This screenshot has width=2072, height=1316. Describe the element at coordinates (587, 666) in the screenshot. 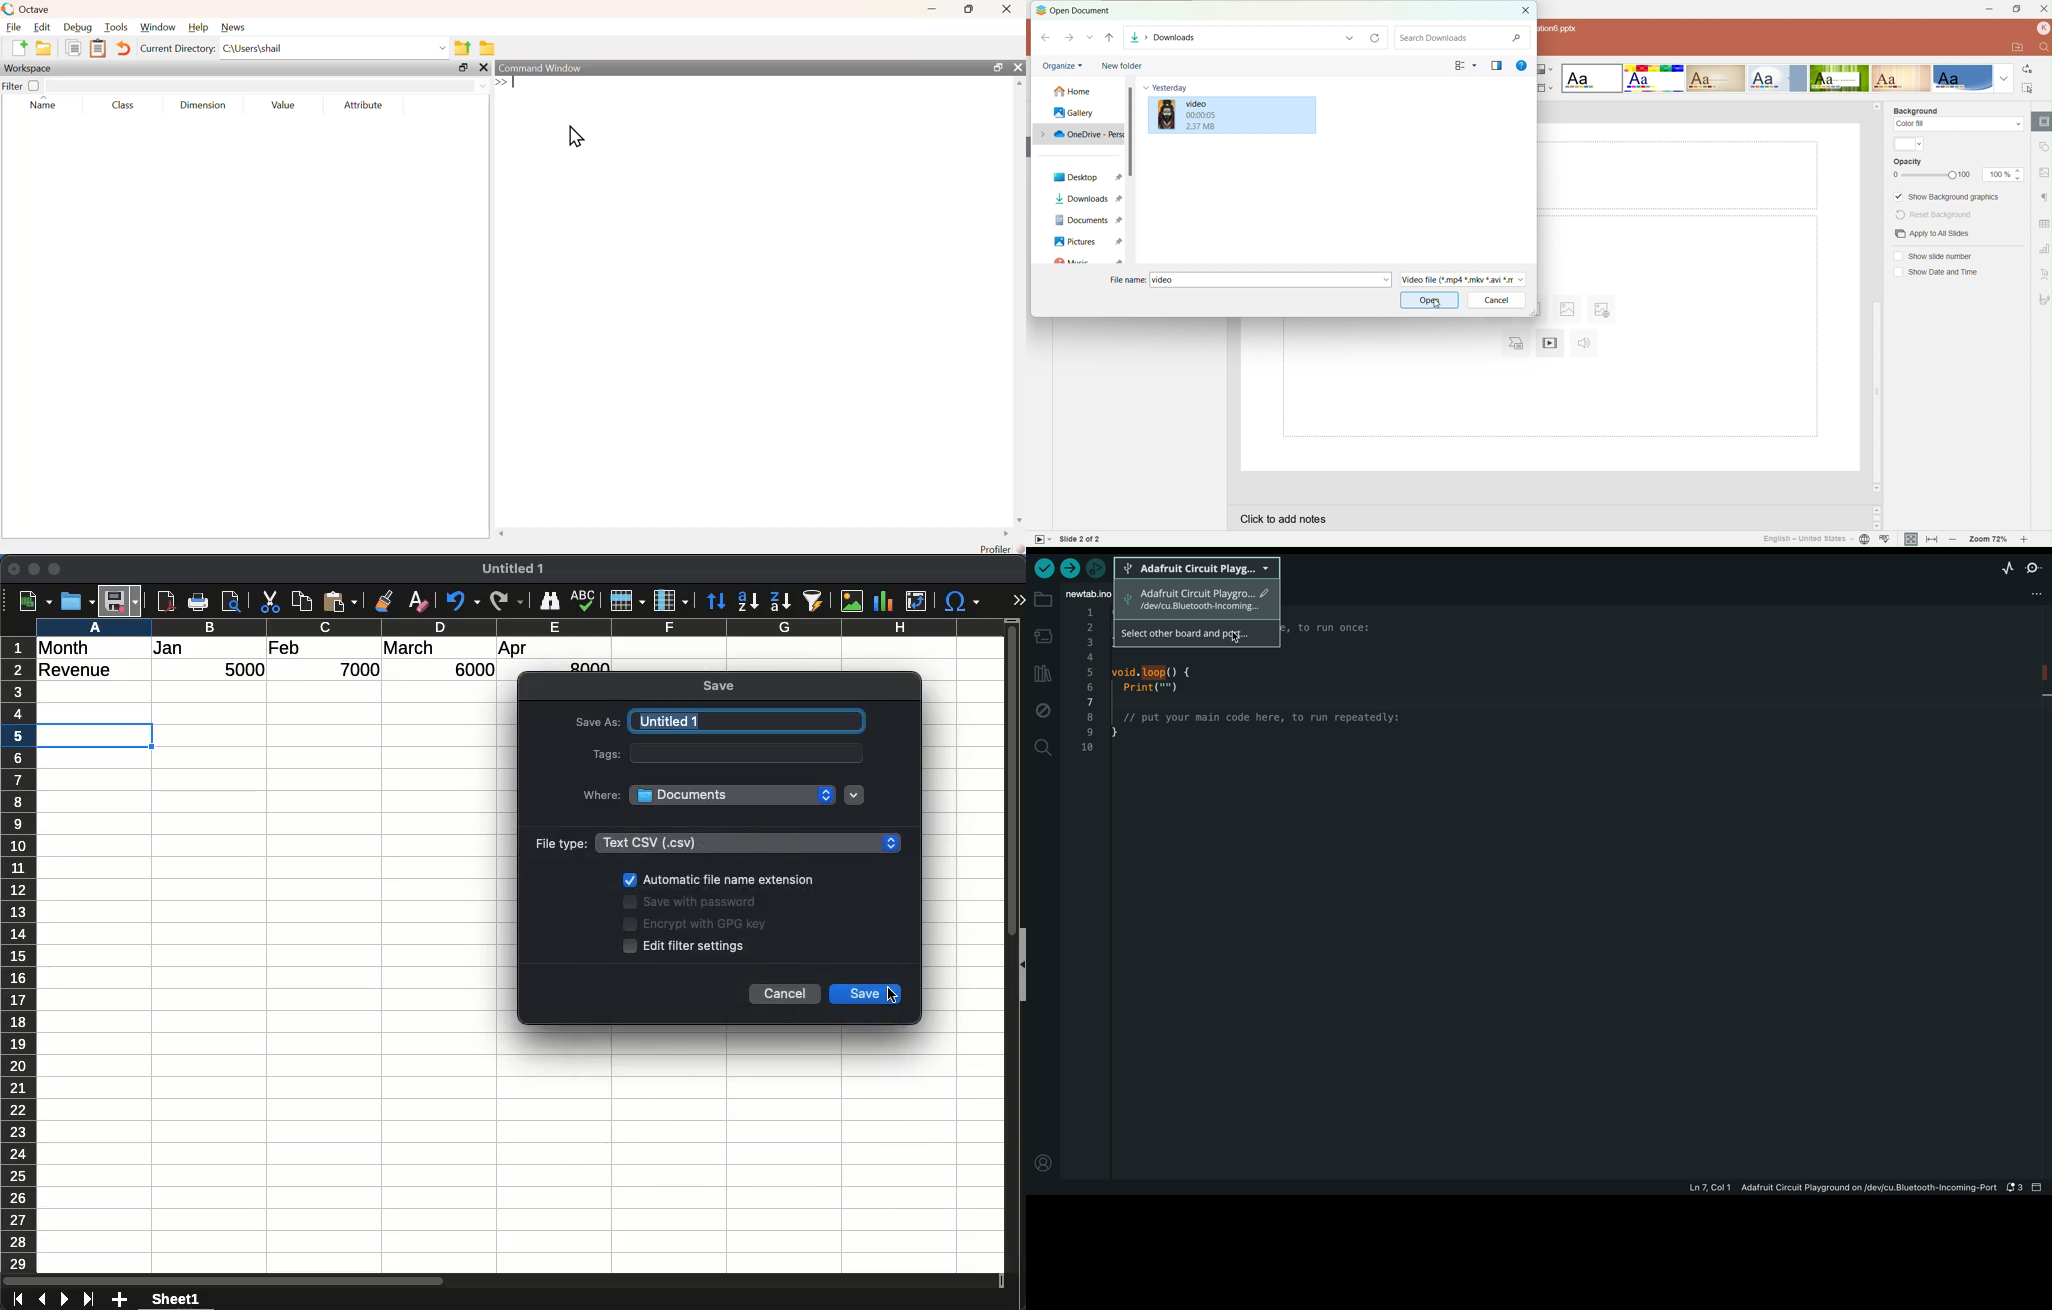

I see `8000` at that location.